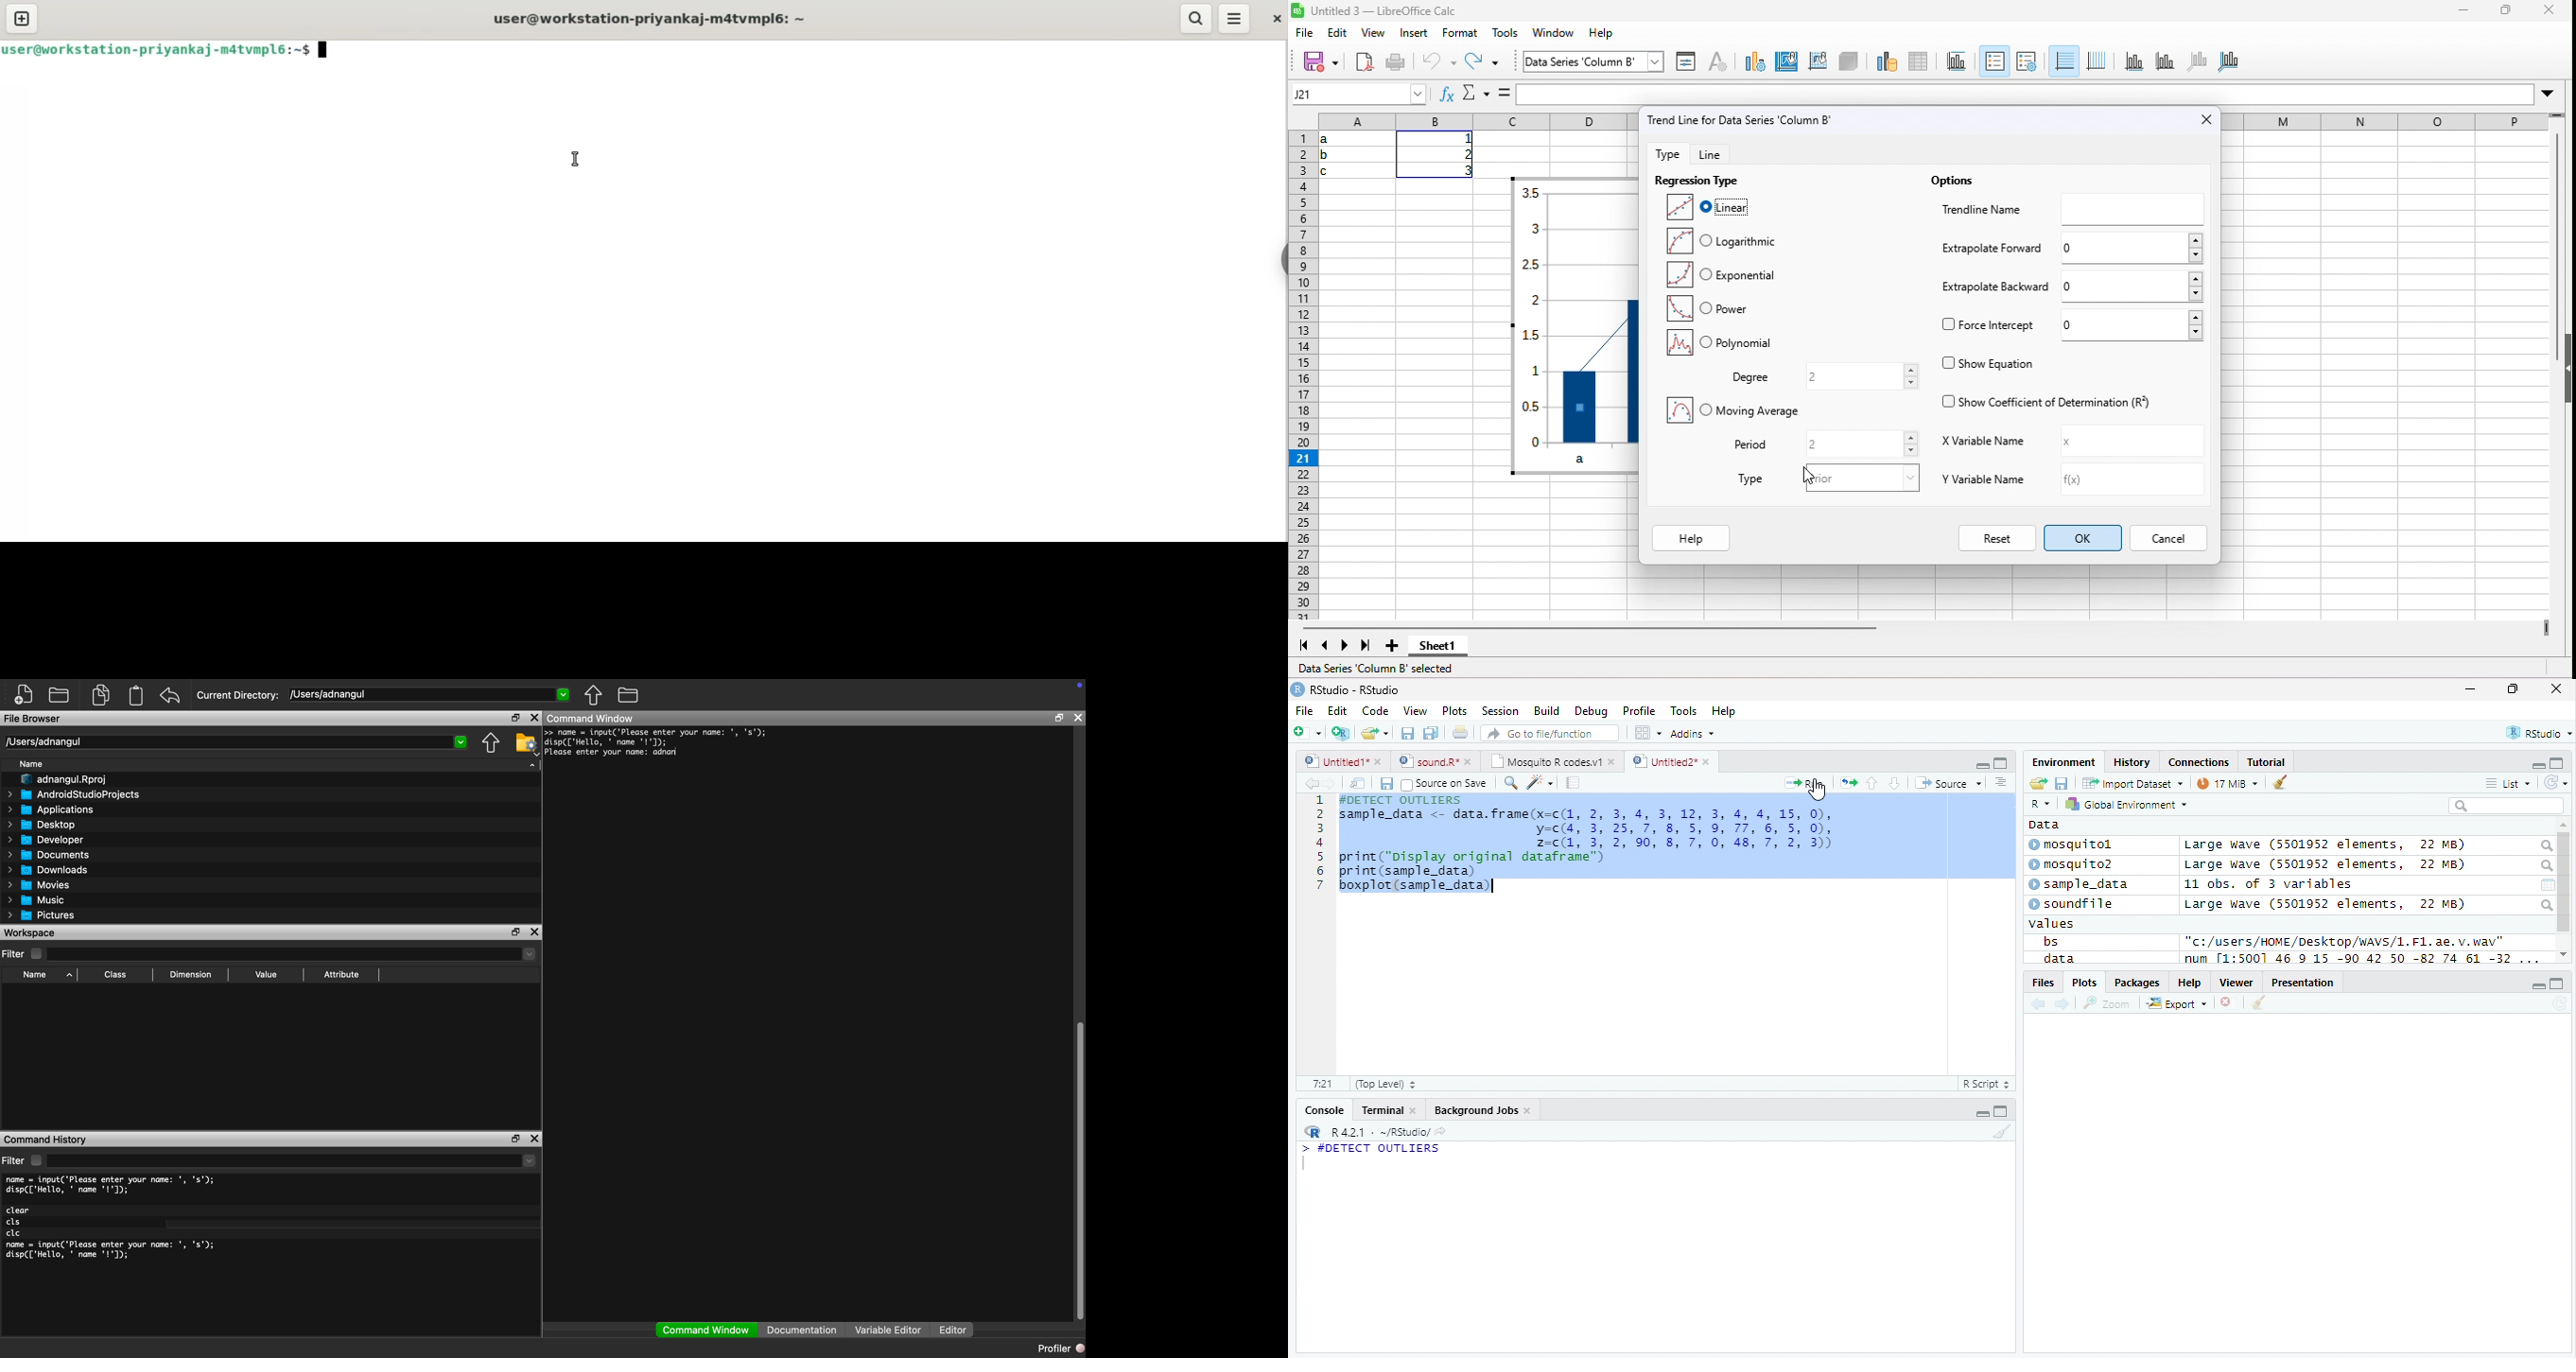  Describe the element at coordinates (1308, 733) in the screenshot. I see `new file` at that location.